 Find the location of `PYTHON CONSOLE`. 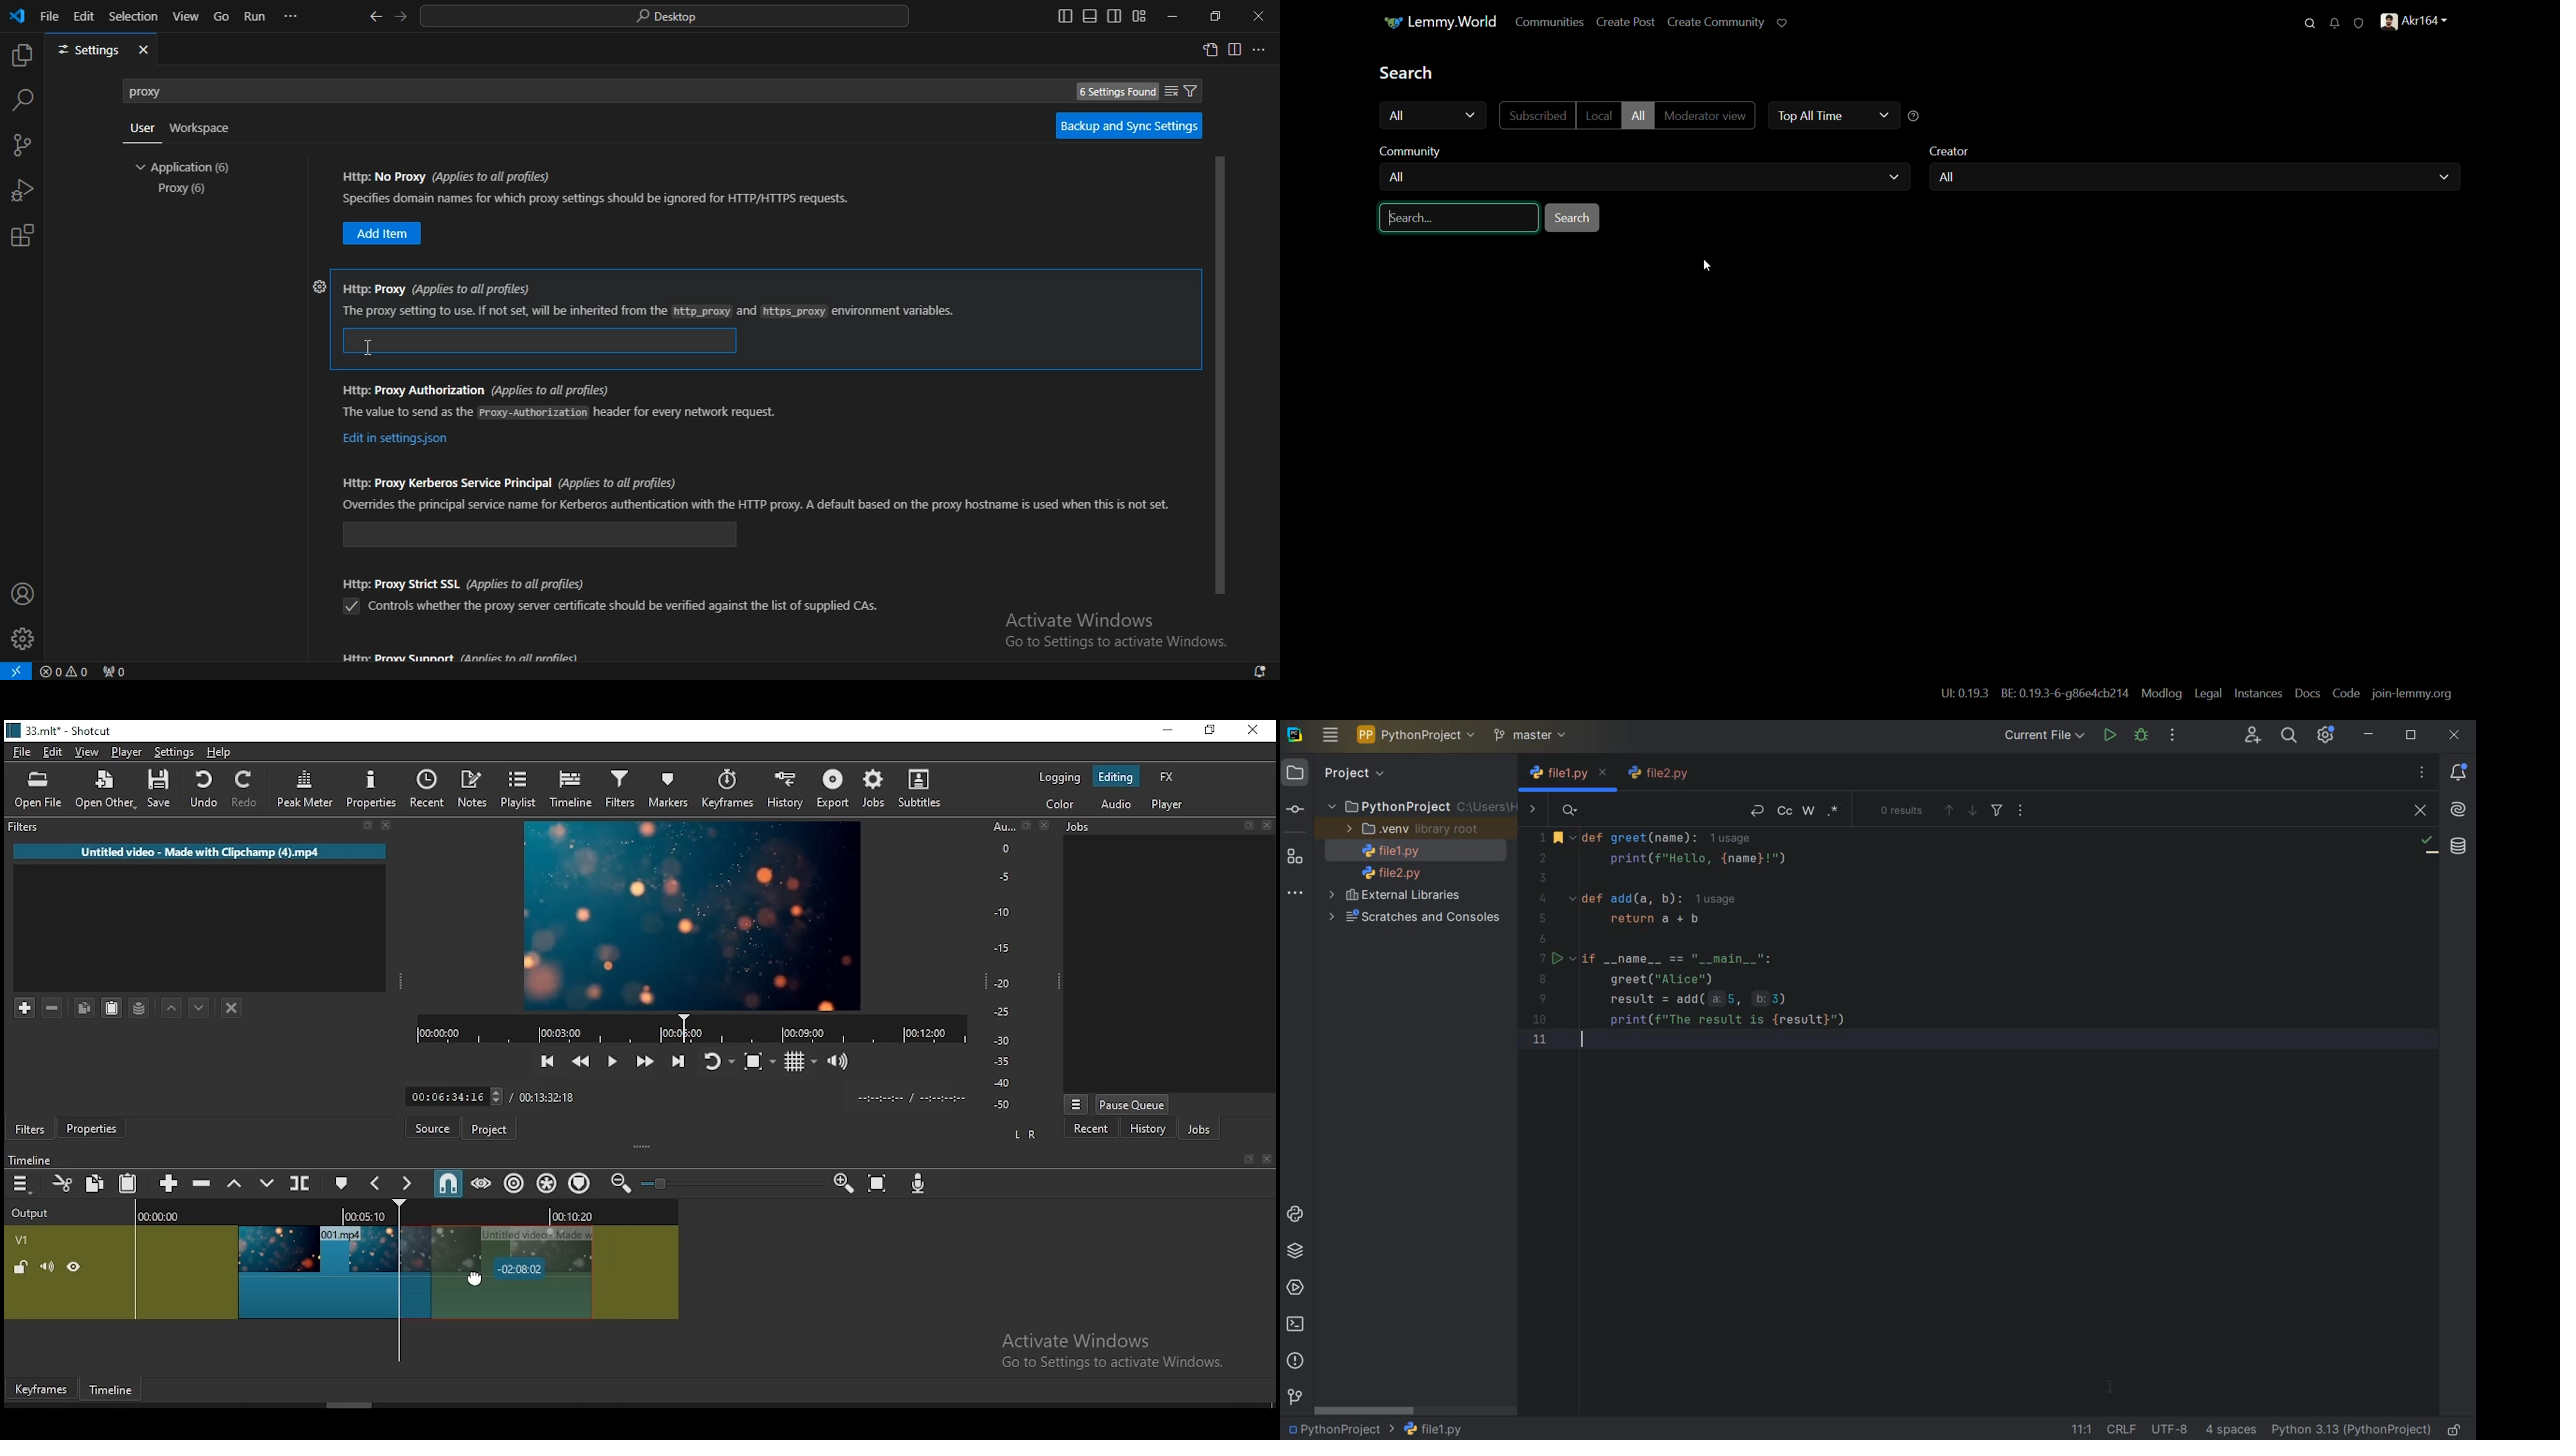

PYTHON CONSOLE is located at coordinates (1297, 1211).